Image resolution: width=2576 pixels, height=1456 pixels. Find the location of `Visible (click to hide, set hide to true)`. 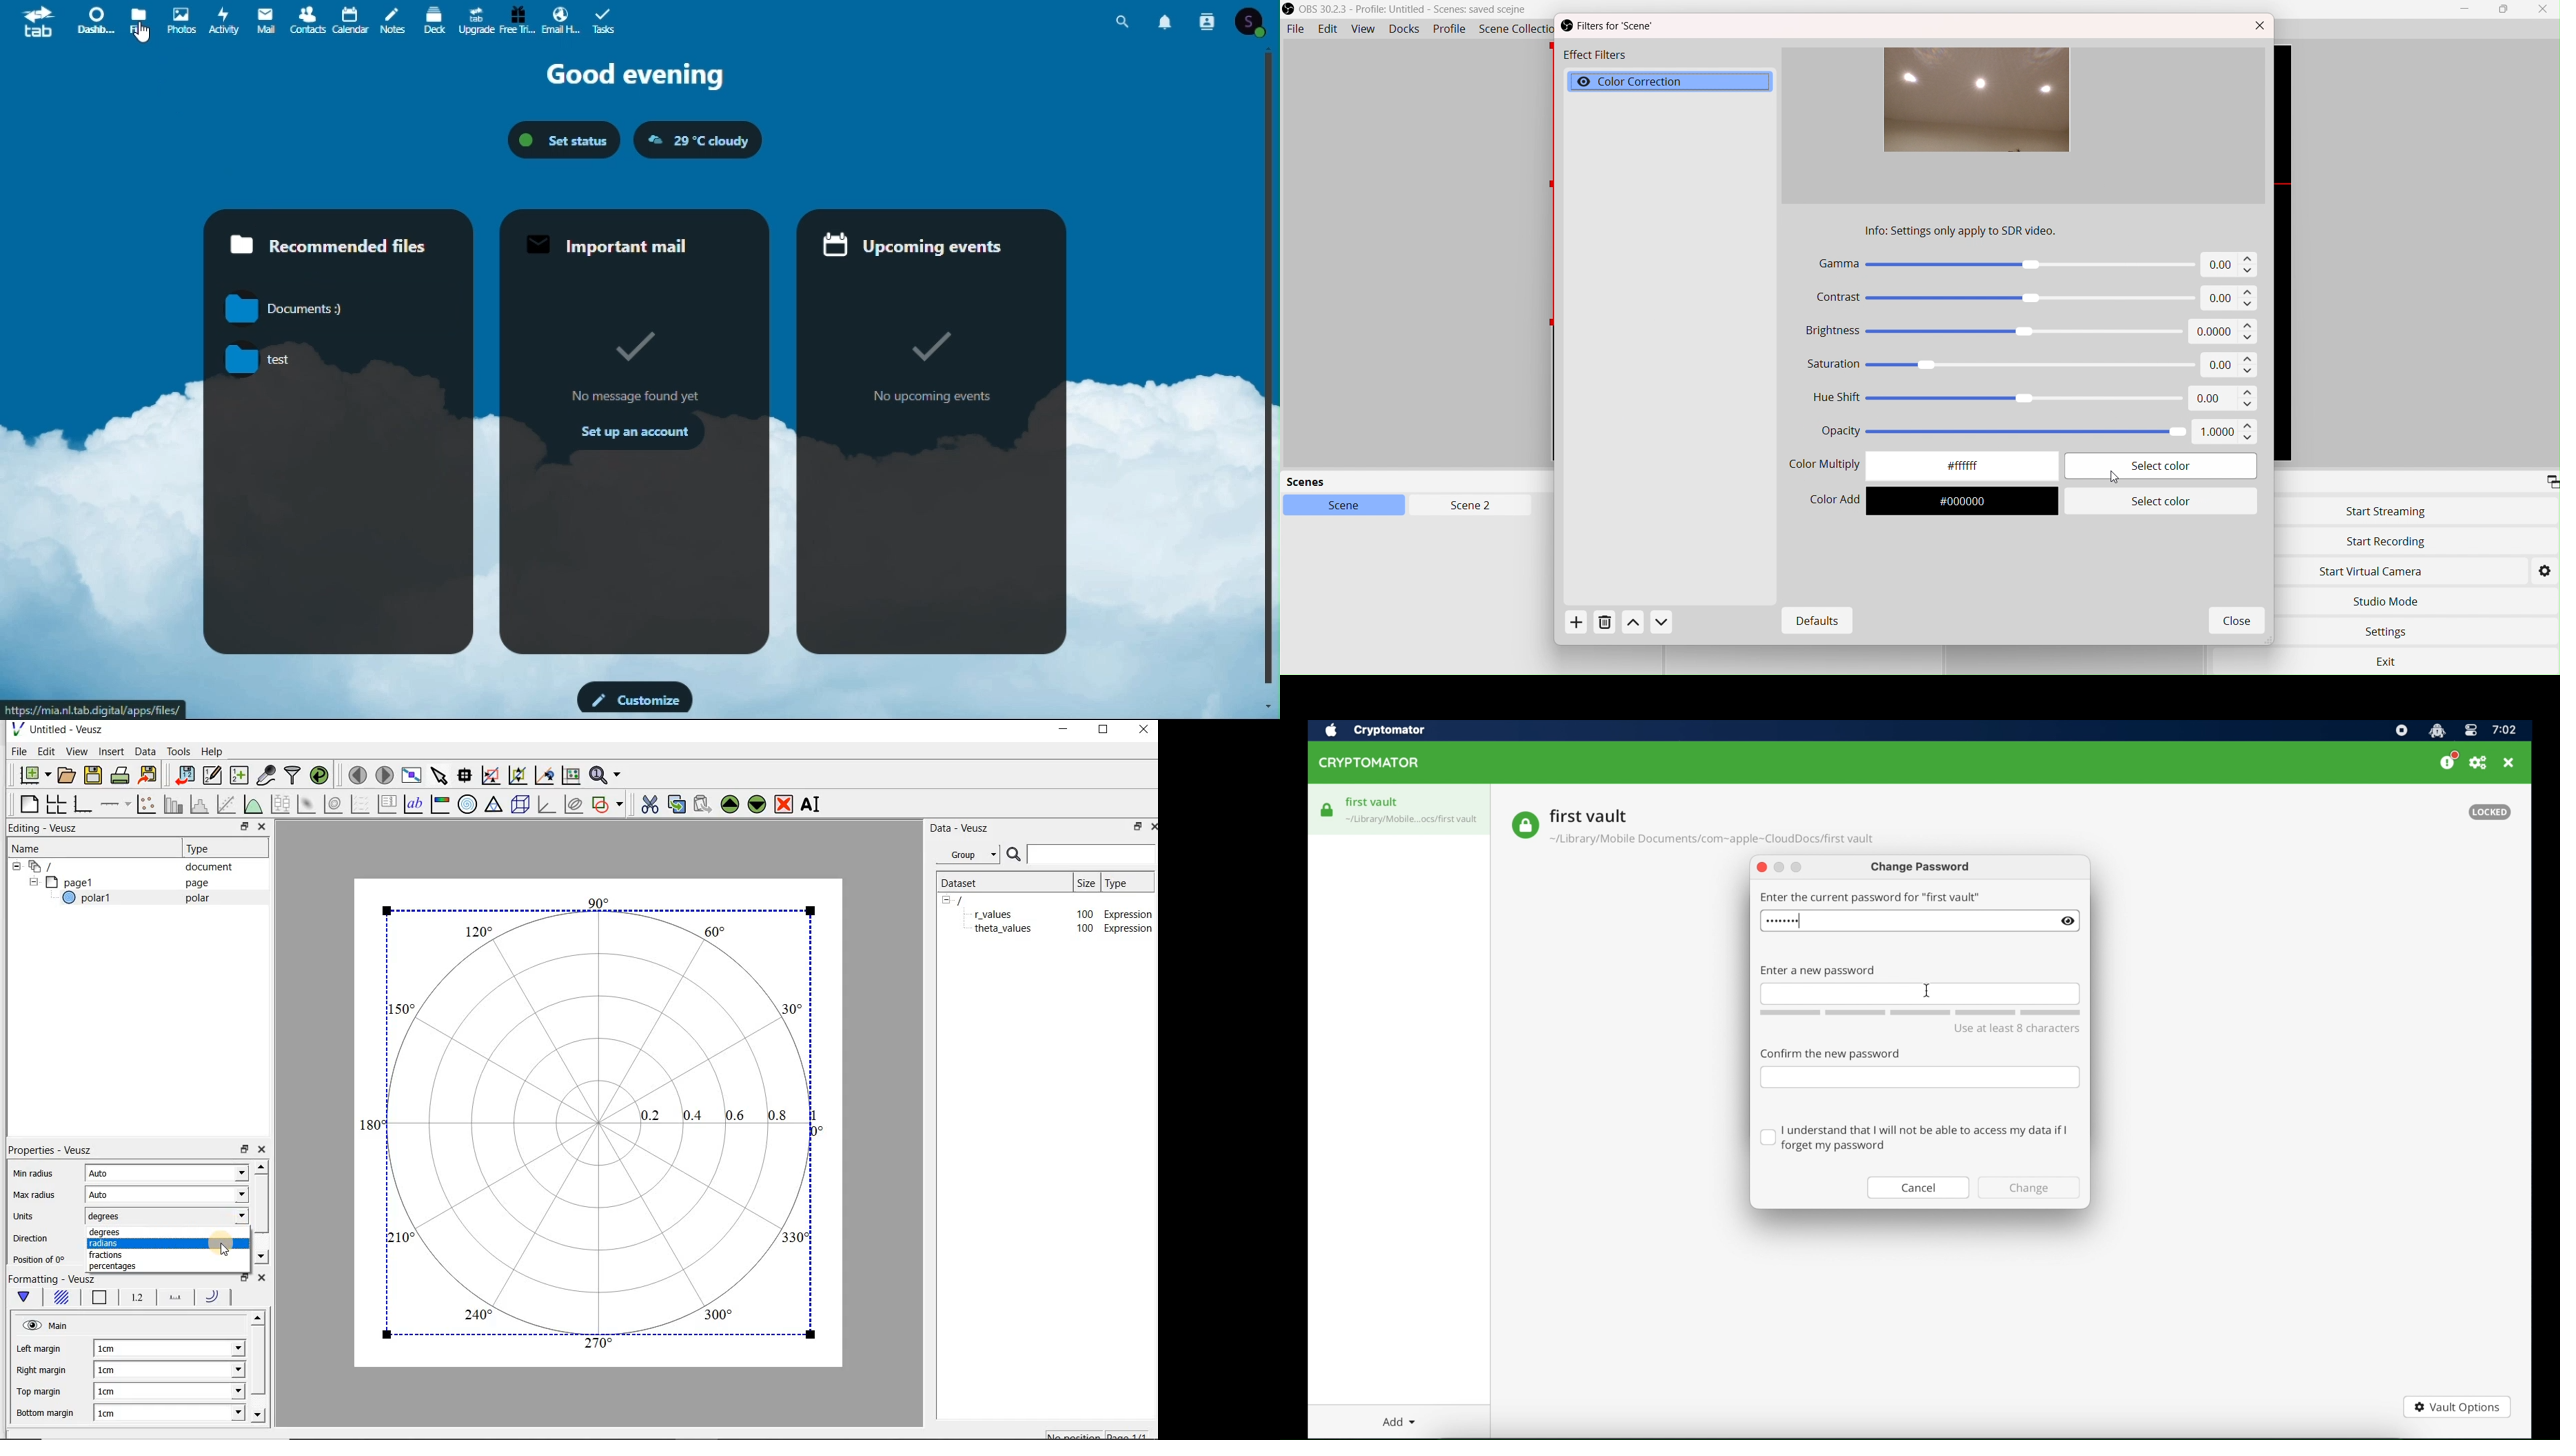

Visible (click to hide, set hide to true) is located at coordinates (31, 1322).